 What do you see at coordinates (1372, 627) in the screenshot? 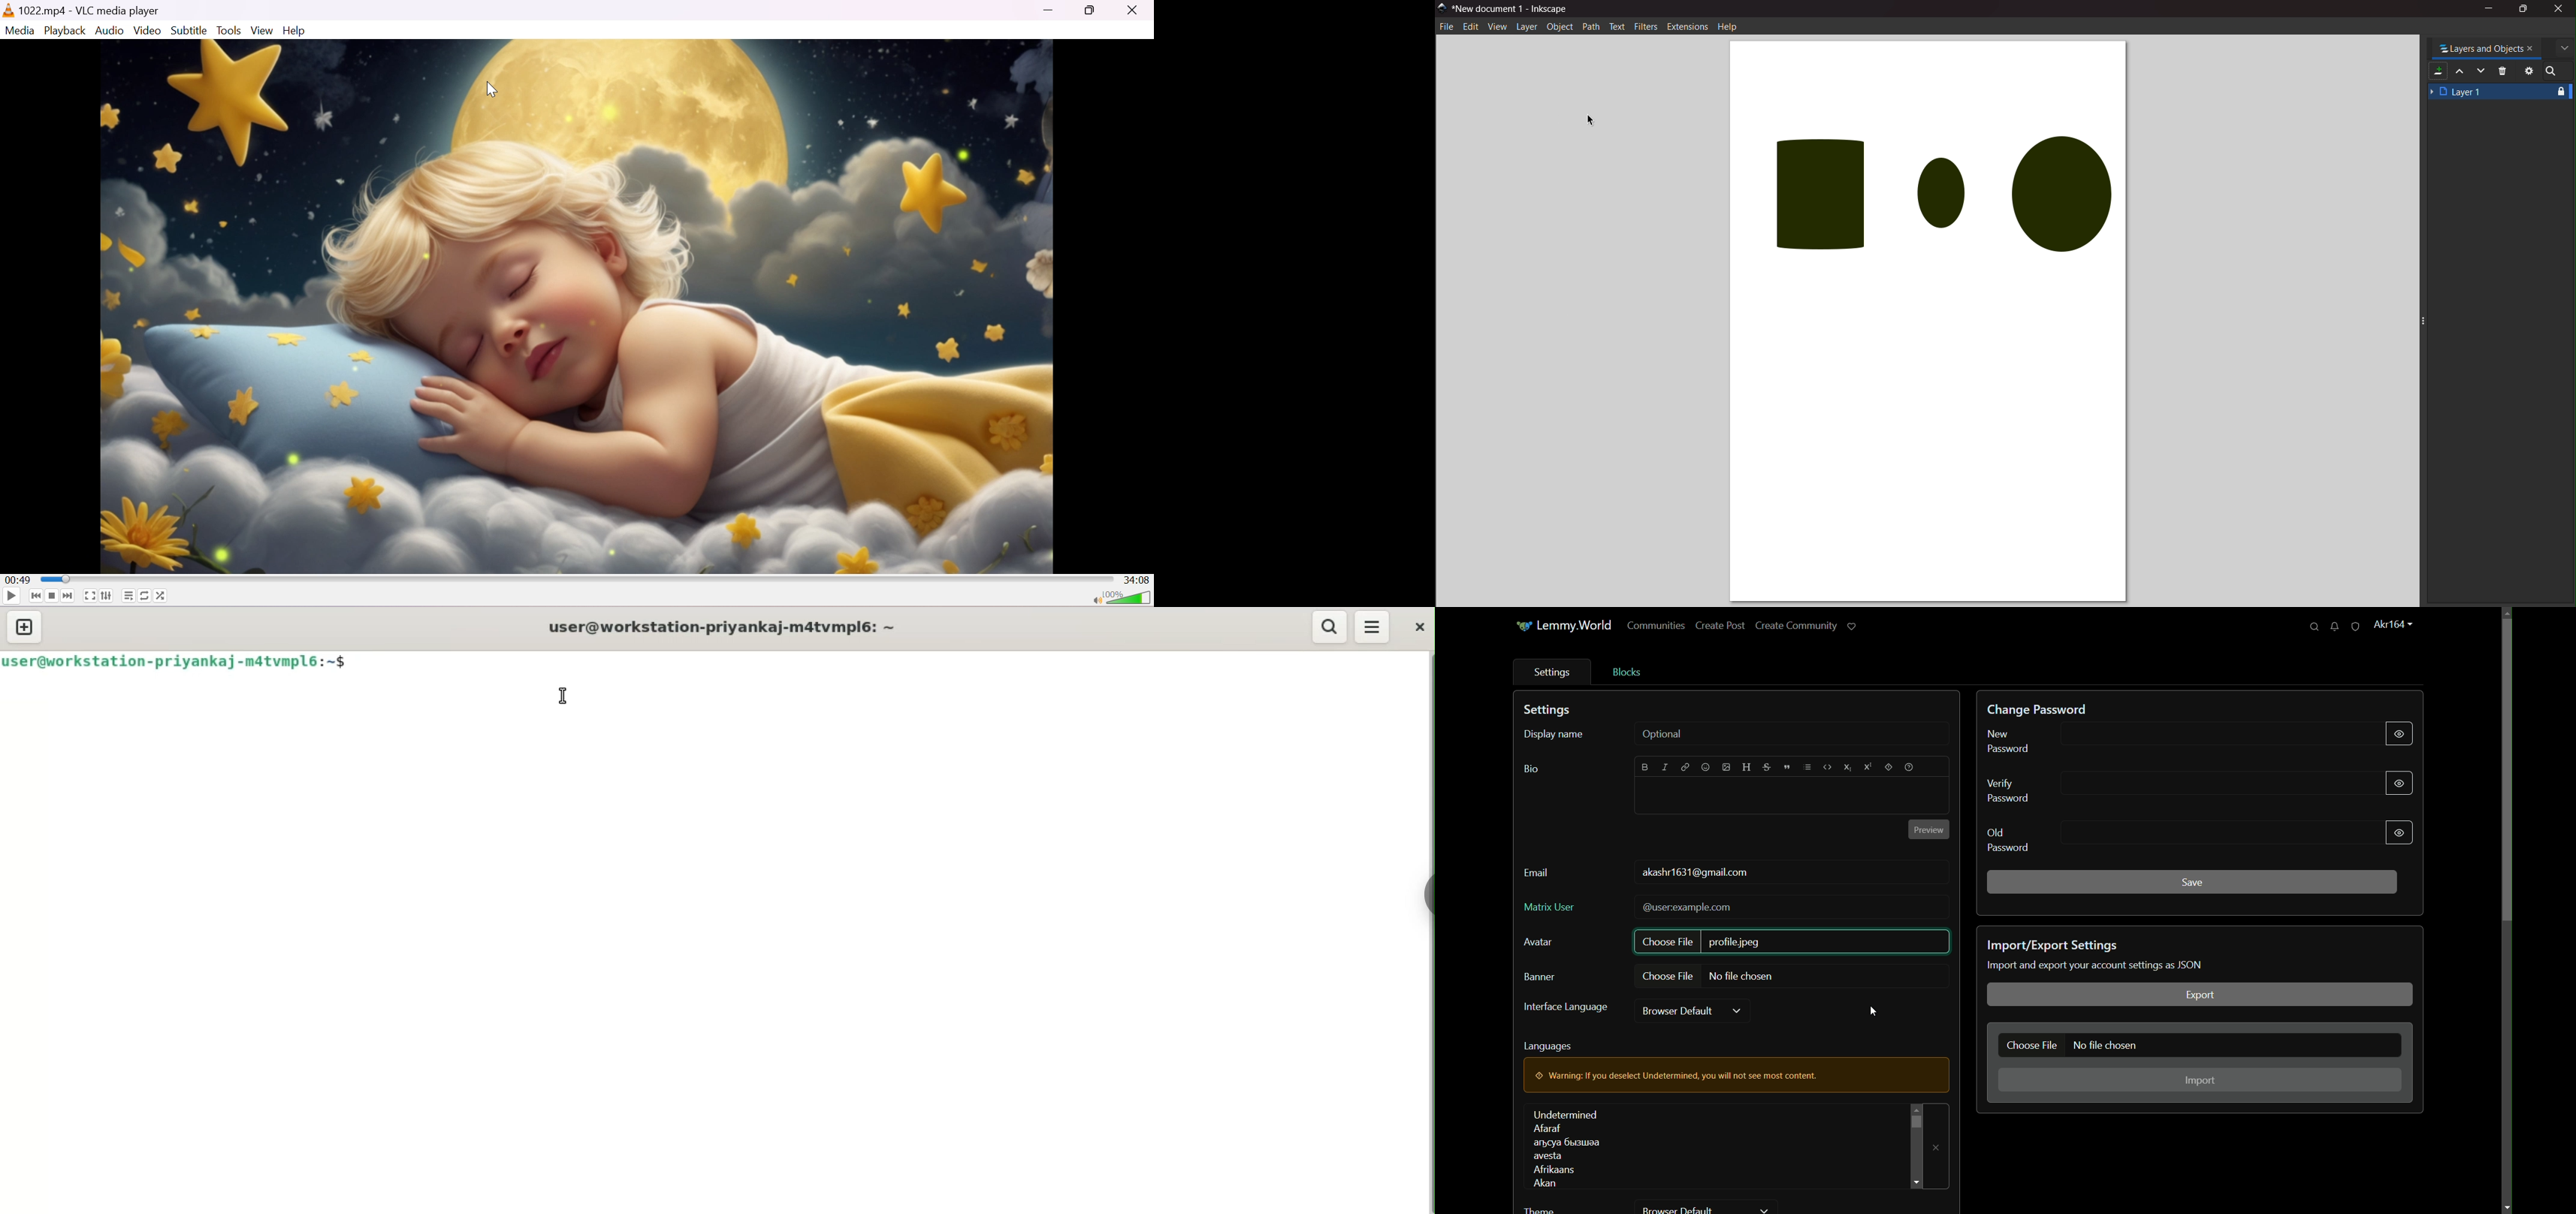
I see `menu` at bounding box center [1372, 627].